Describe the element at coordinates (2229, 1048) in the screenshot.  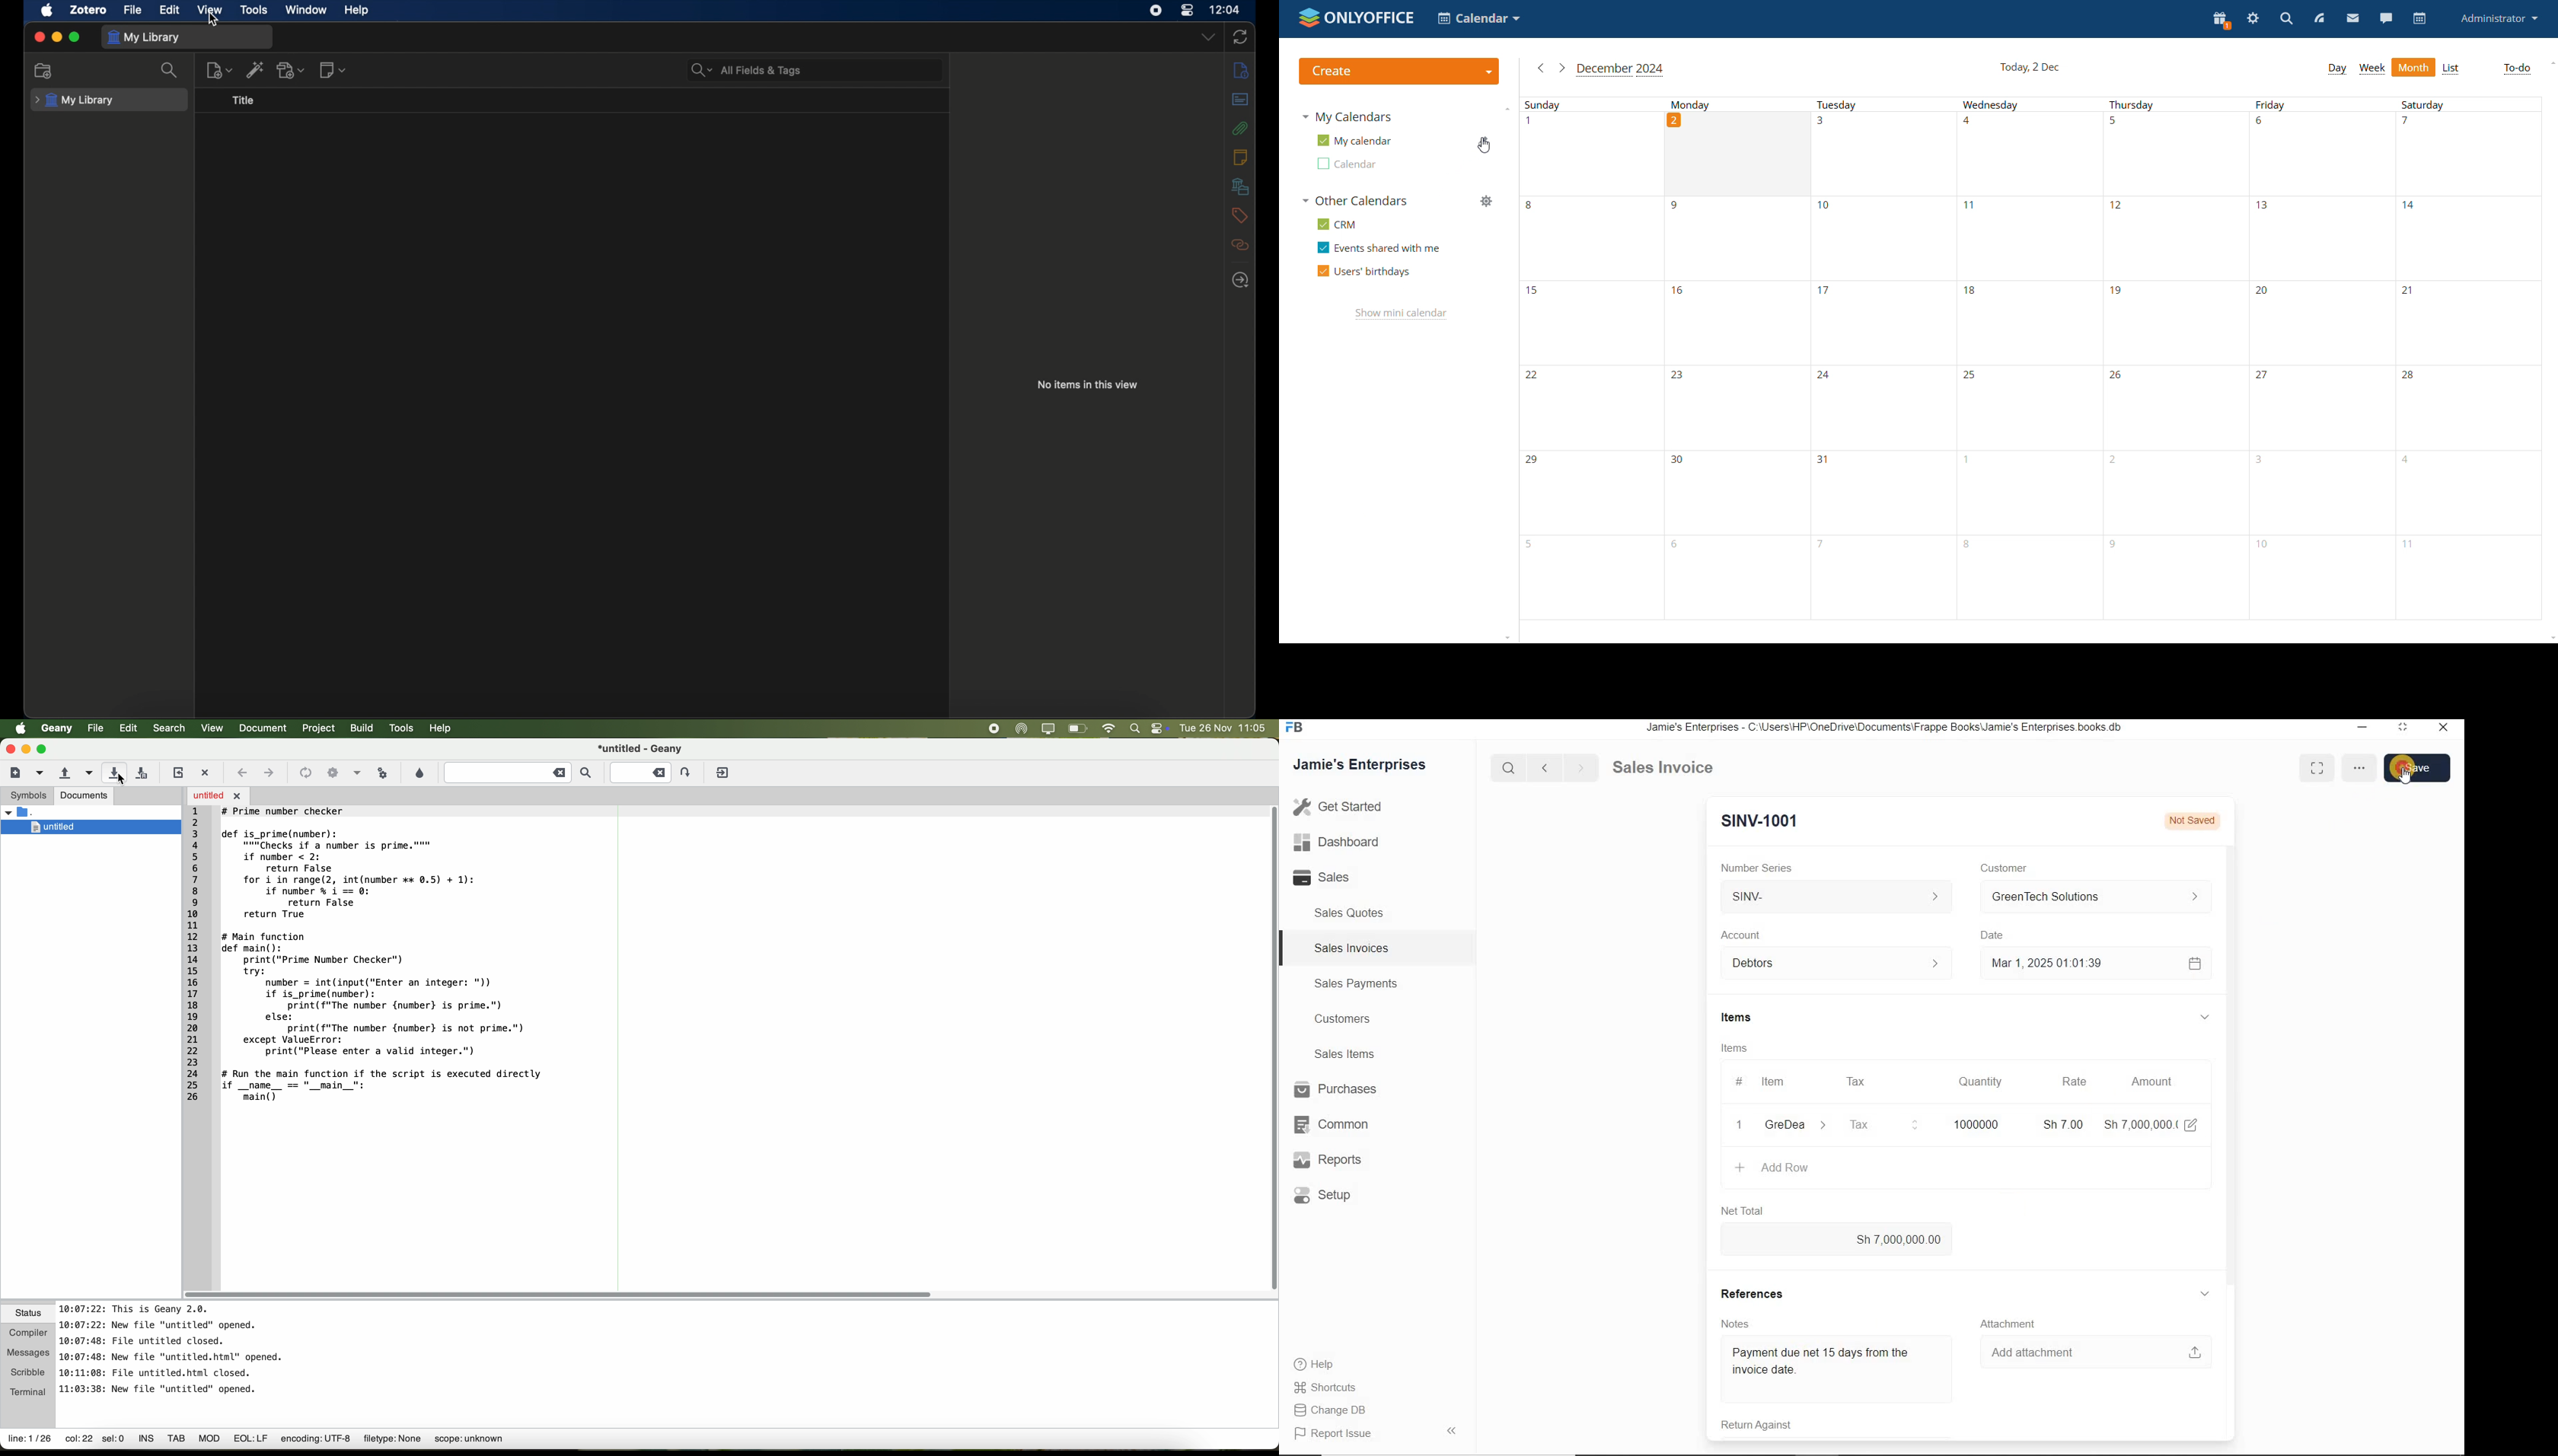
I see `vertical scrollbar` at that location.